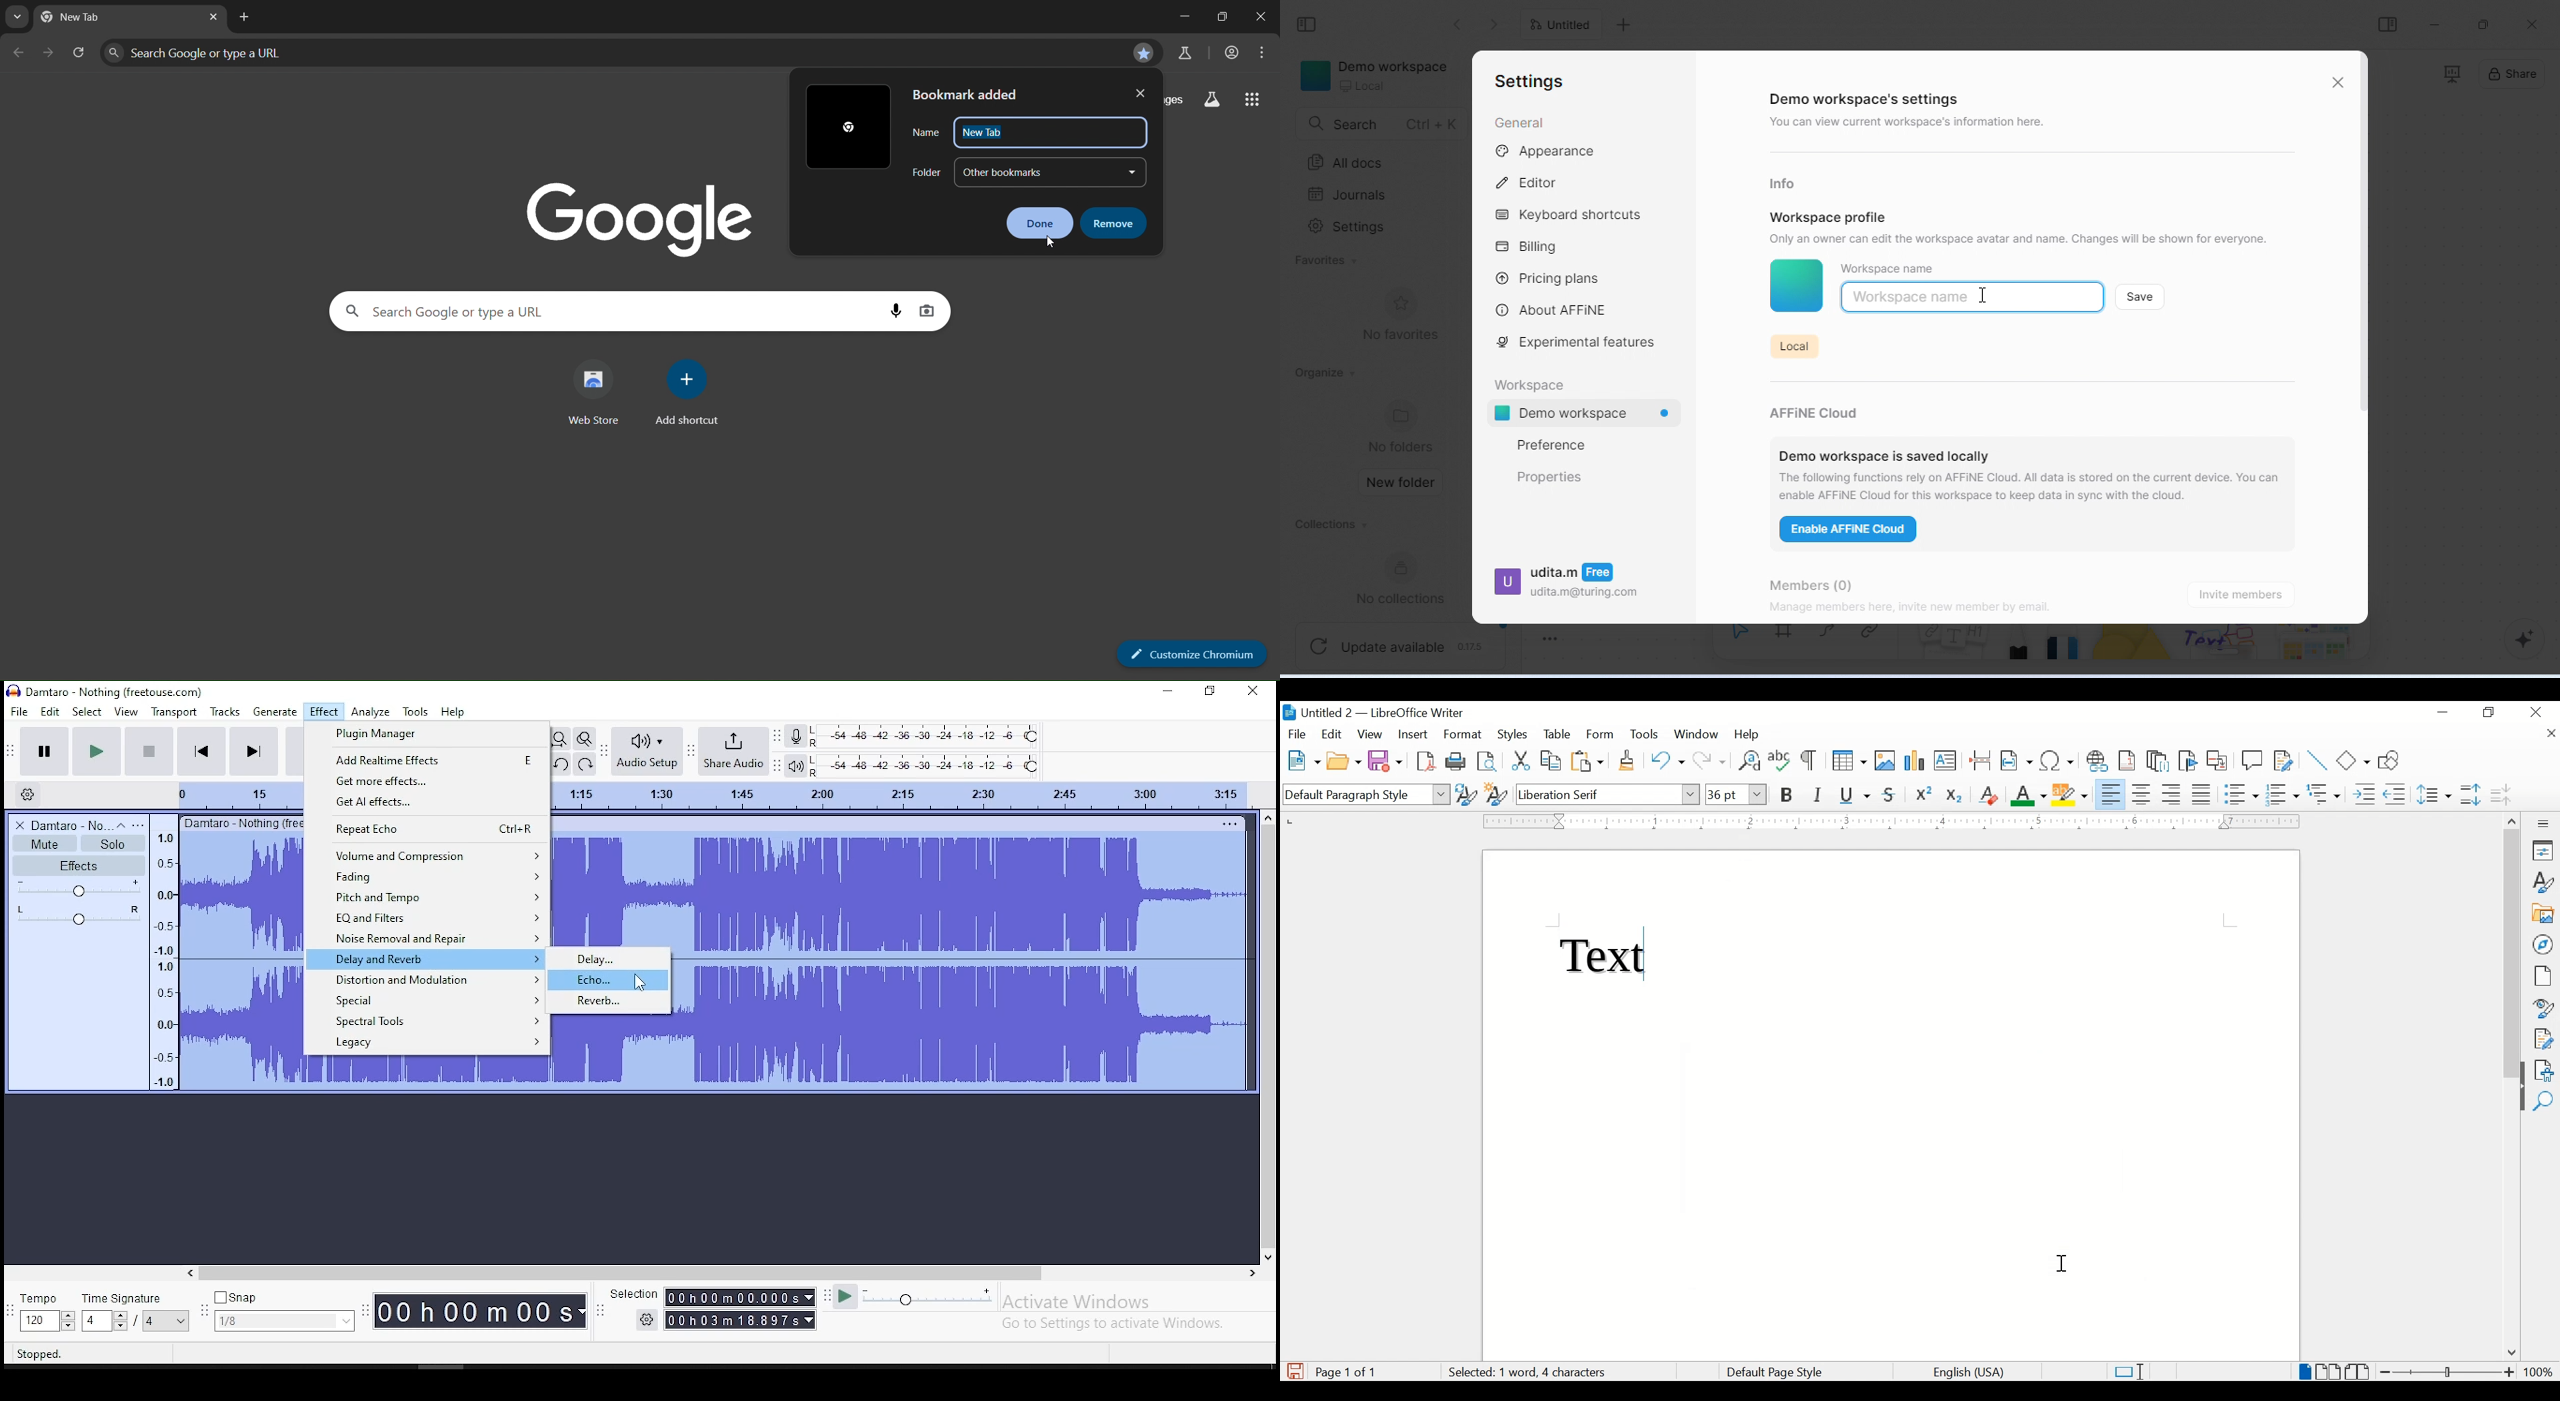  What do you see at coordinates (78, 914) in the screenshot?
I see `pan` at bounding box center [78, 914].